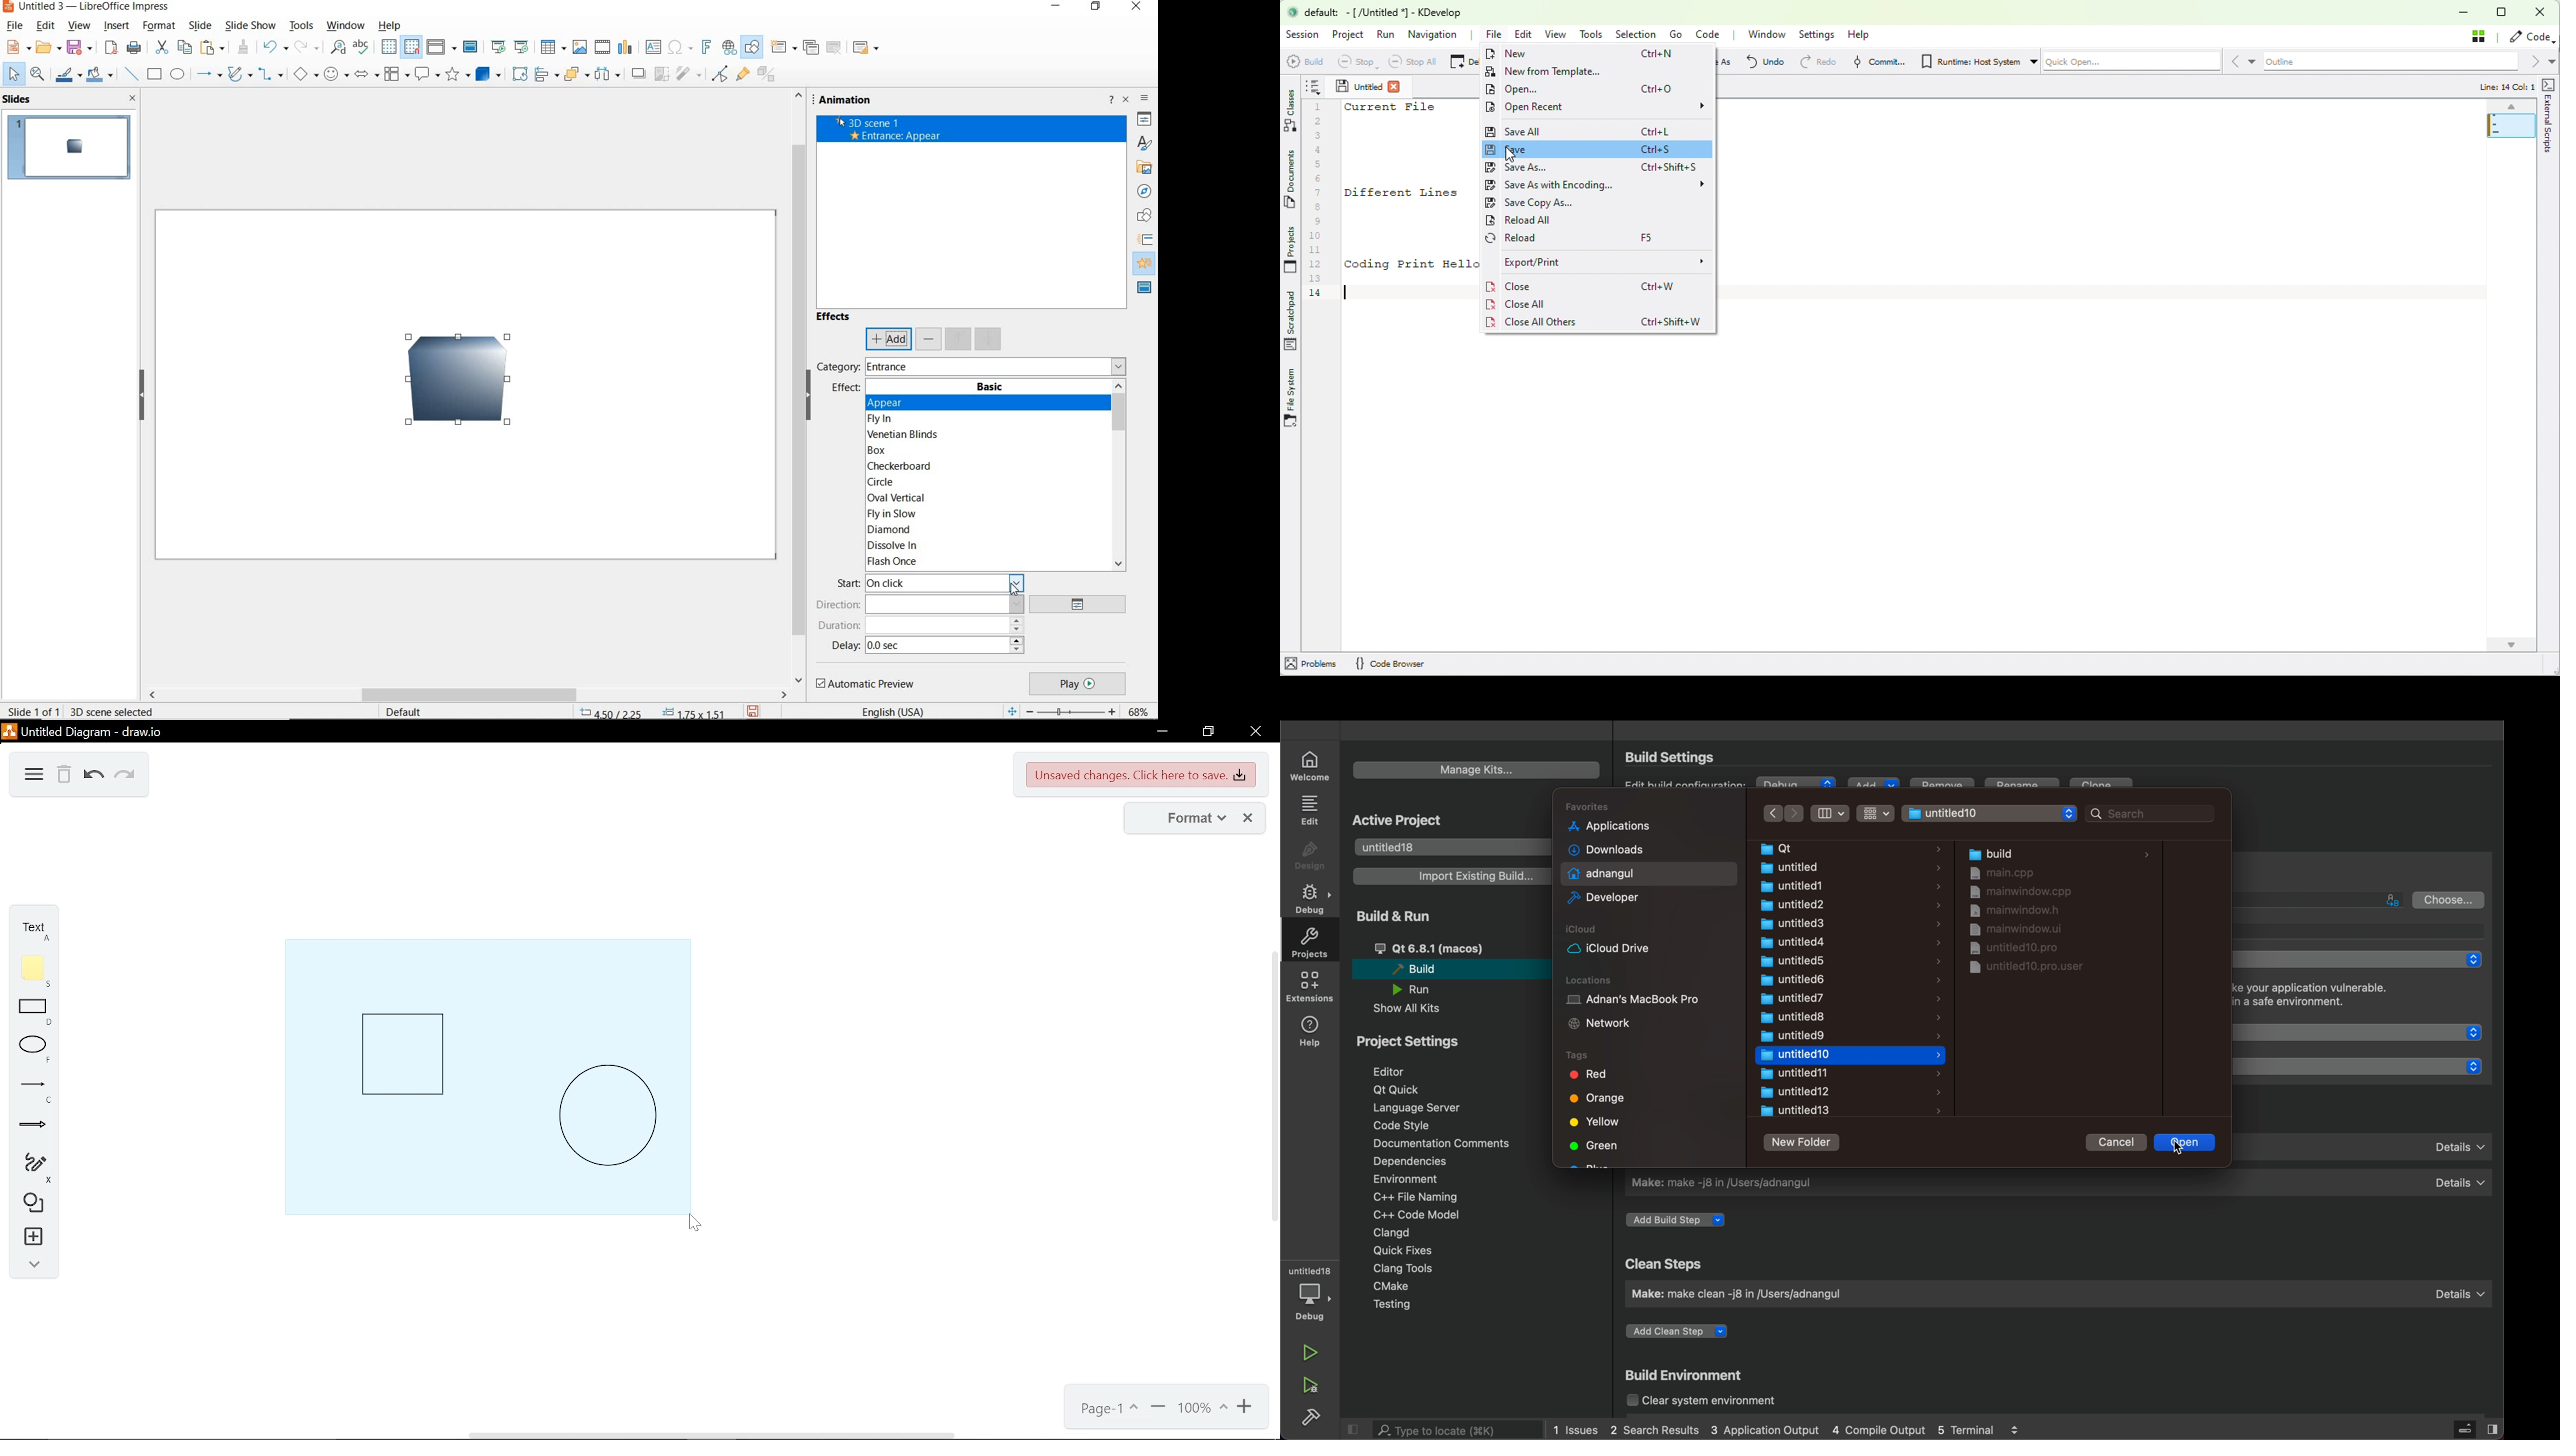 The width and height of the screenshot is (2576, 1456). Describe the element at coordinates (1308, 1386) in the screenshot. I see `run debug` at that location.